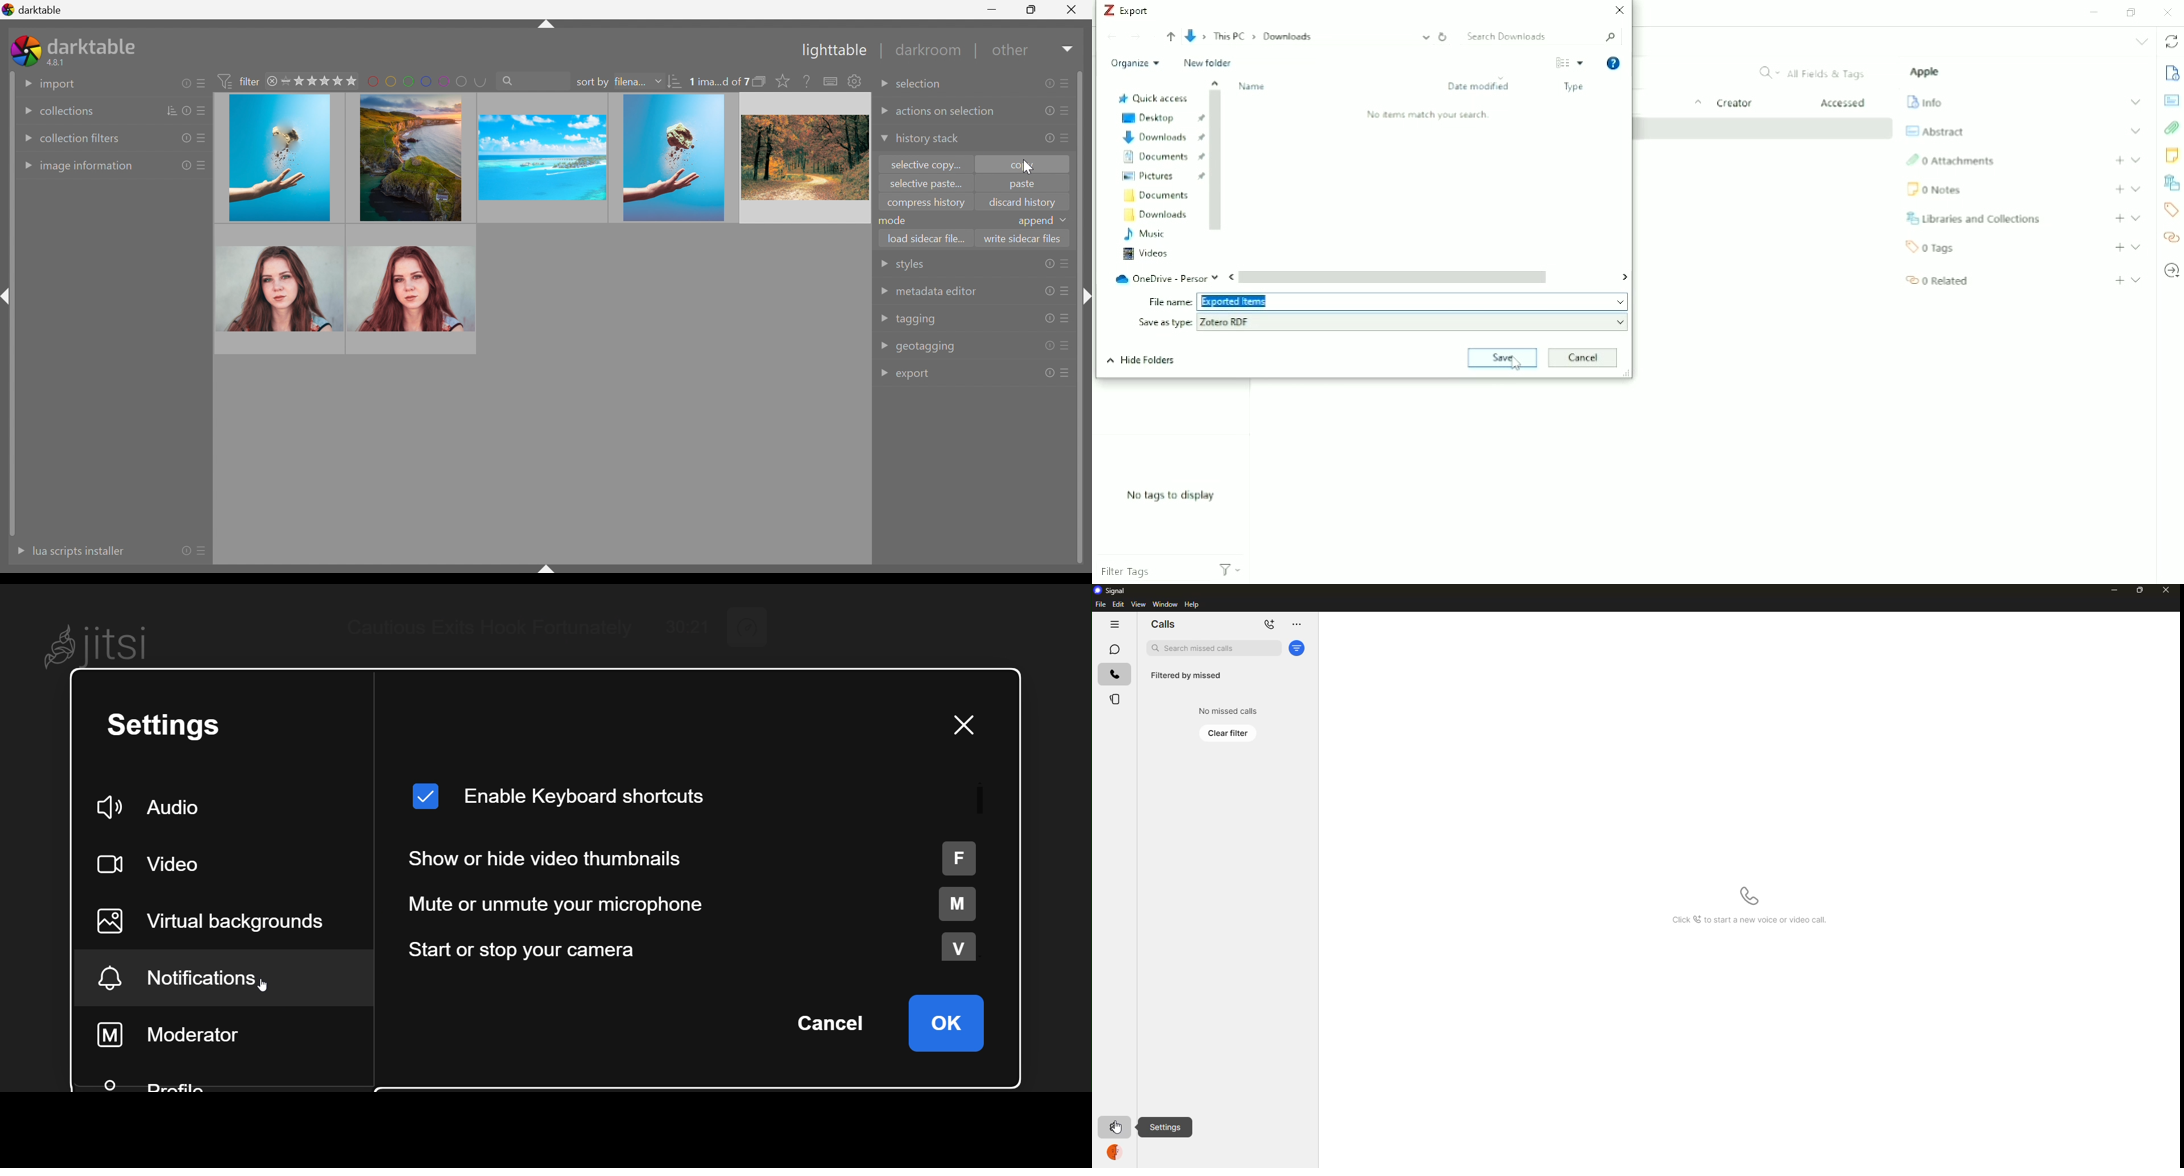 The height and width of the screenshot is (1176, 2184). Describe the element at coordinates (1165, 604) in the screenshot. I see `window` at that location.